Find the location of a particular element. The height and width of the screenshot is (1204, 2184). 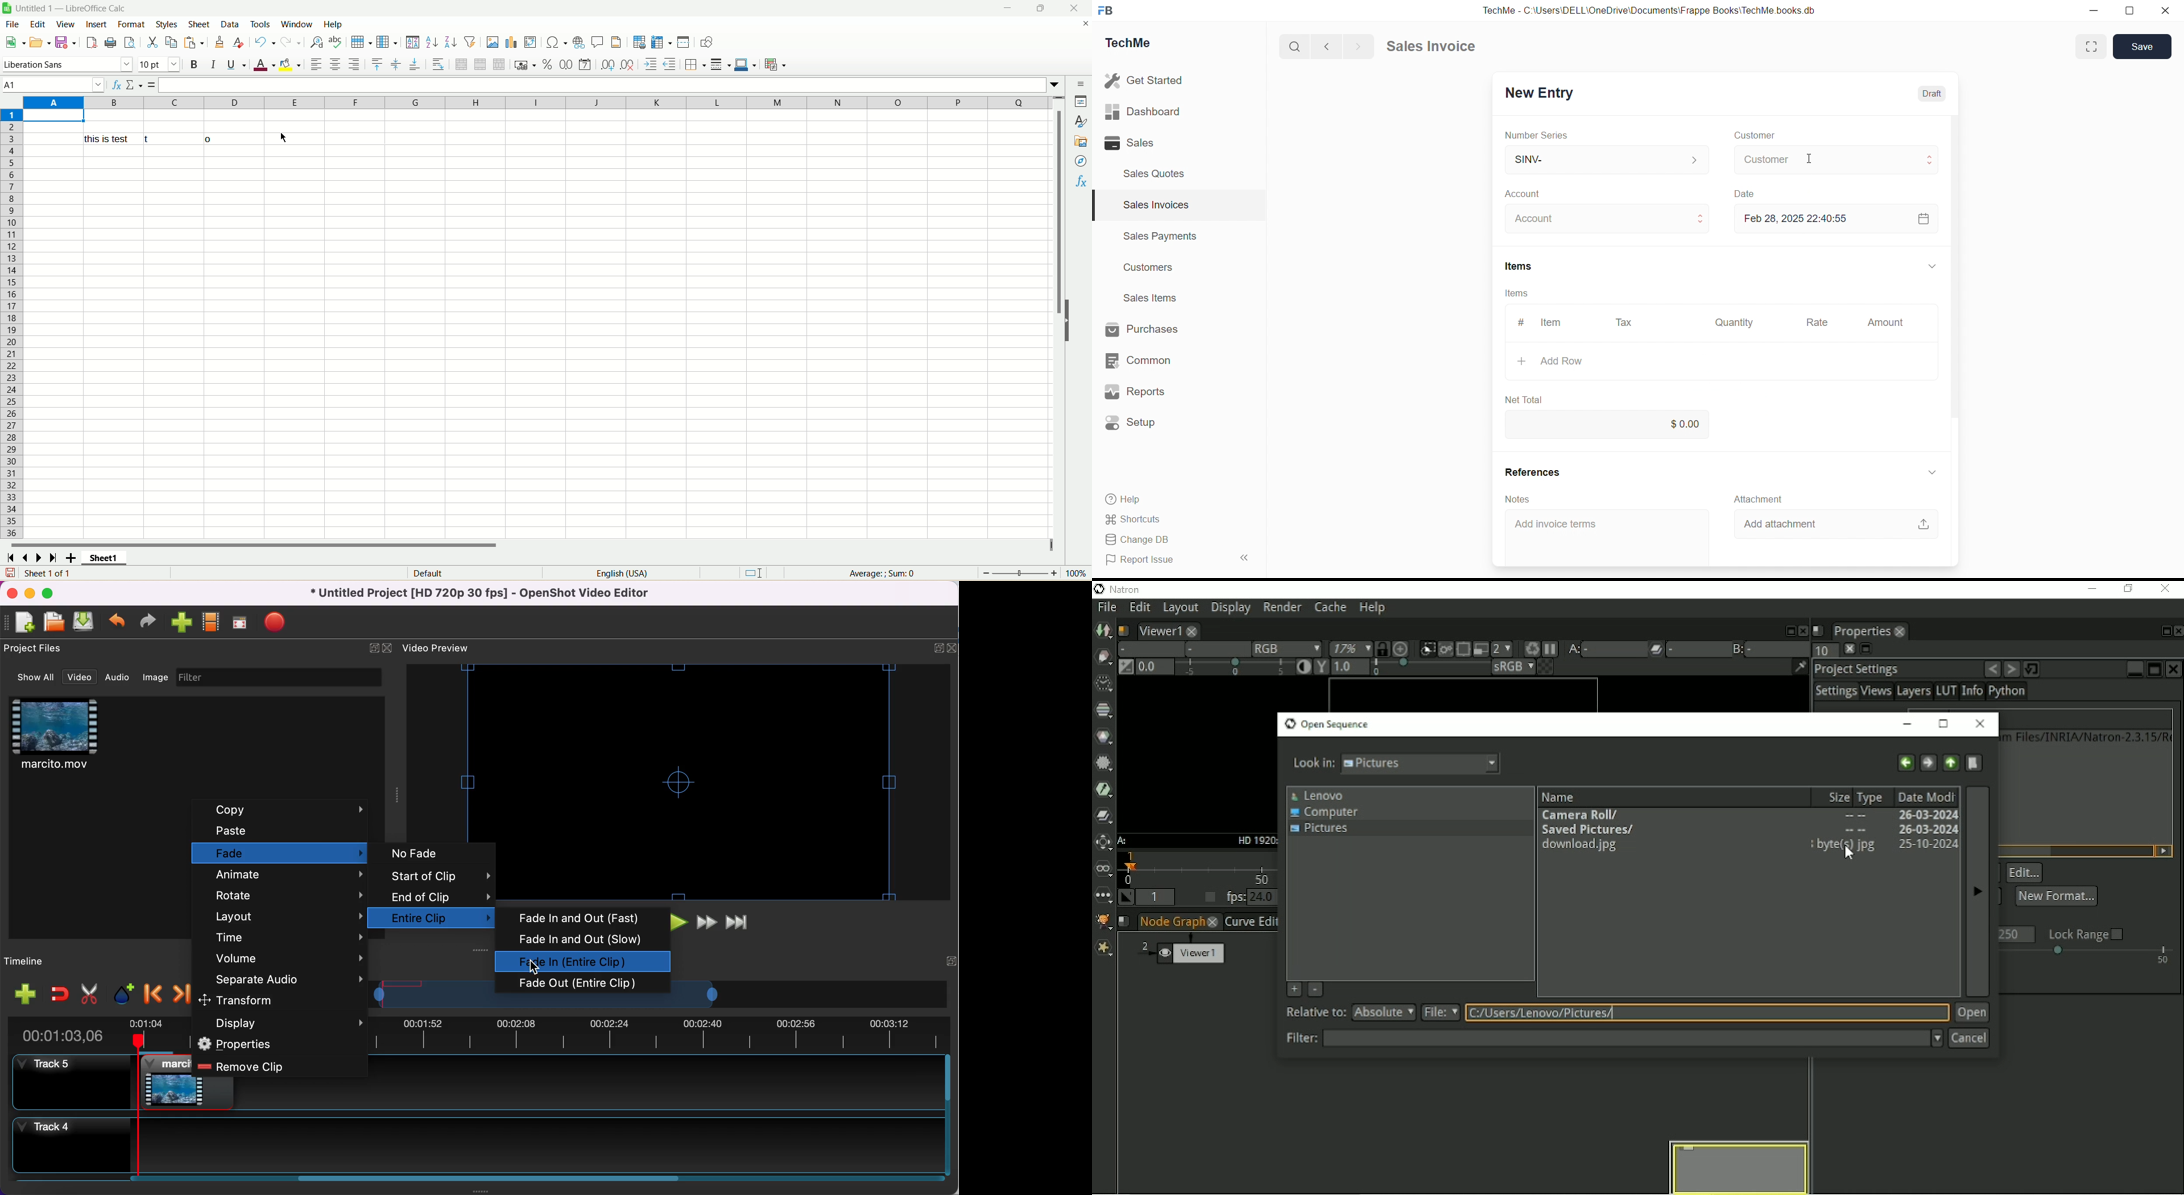

time is located at coordinates (287, 937).